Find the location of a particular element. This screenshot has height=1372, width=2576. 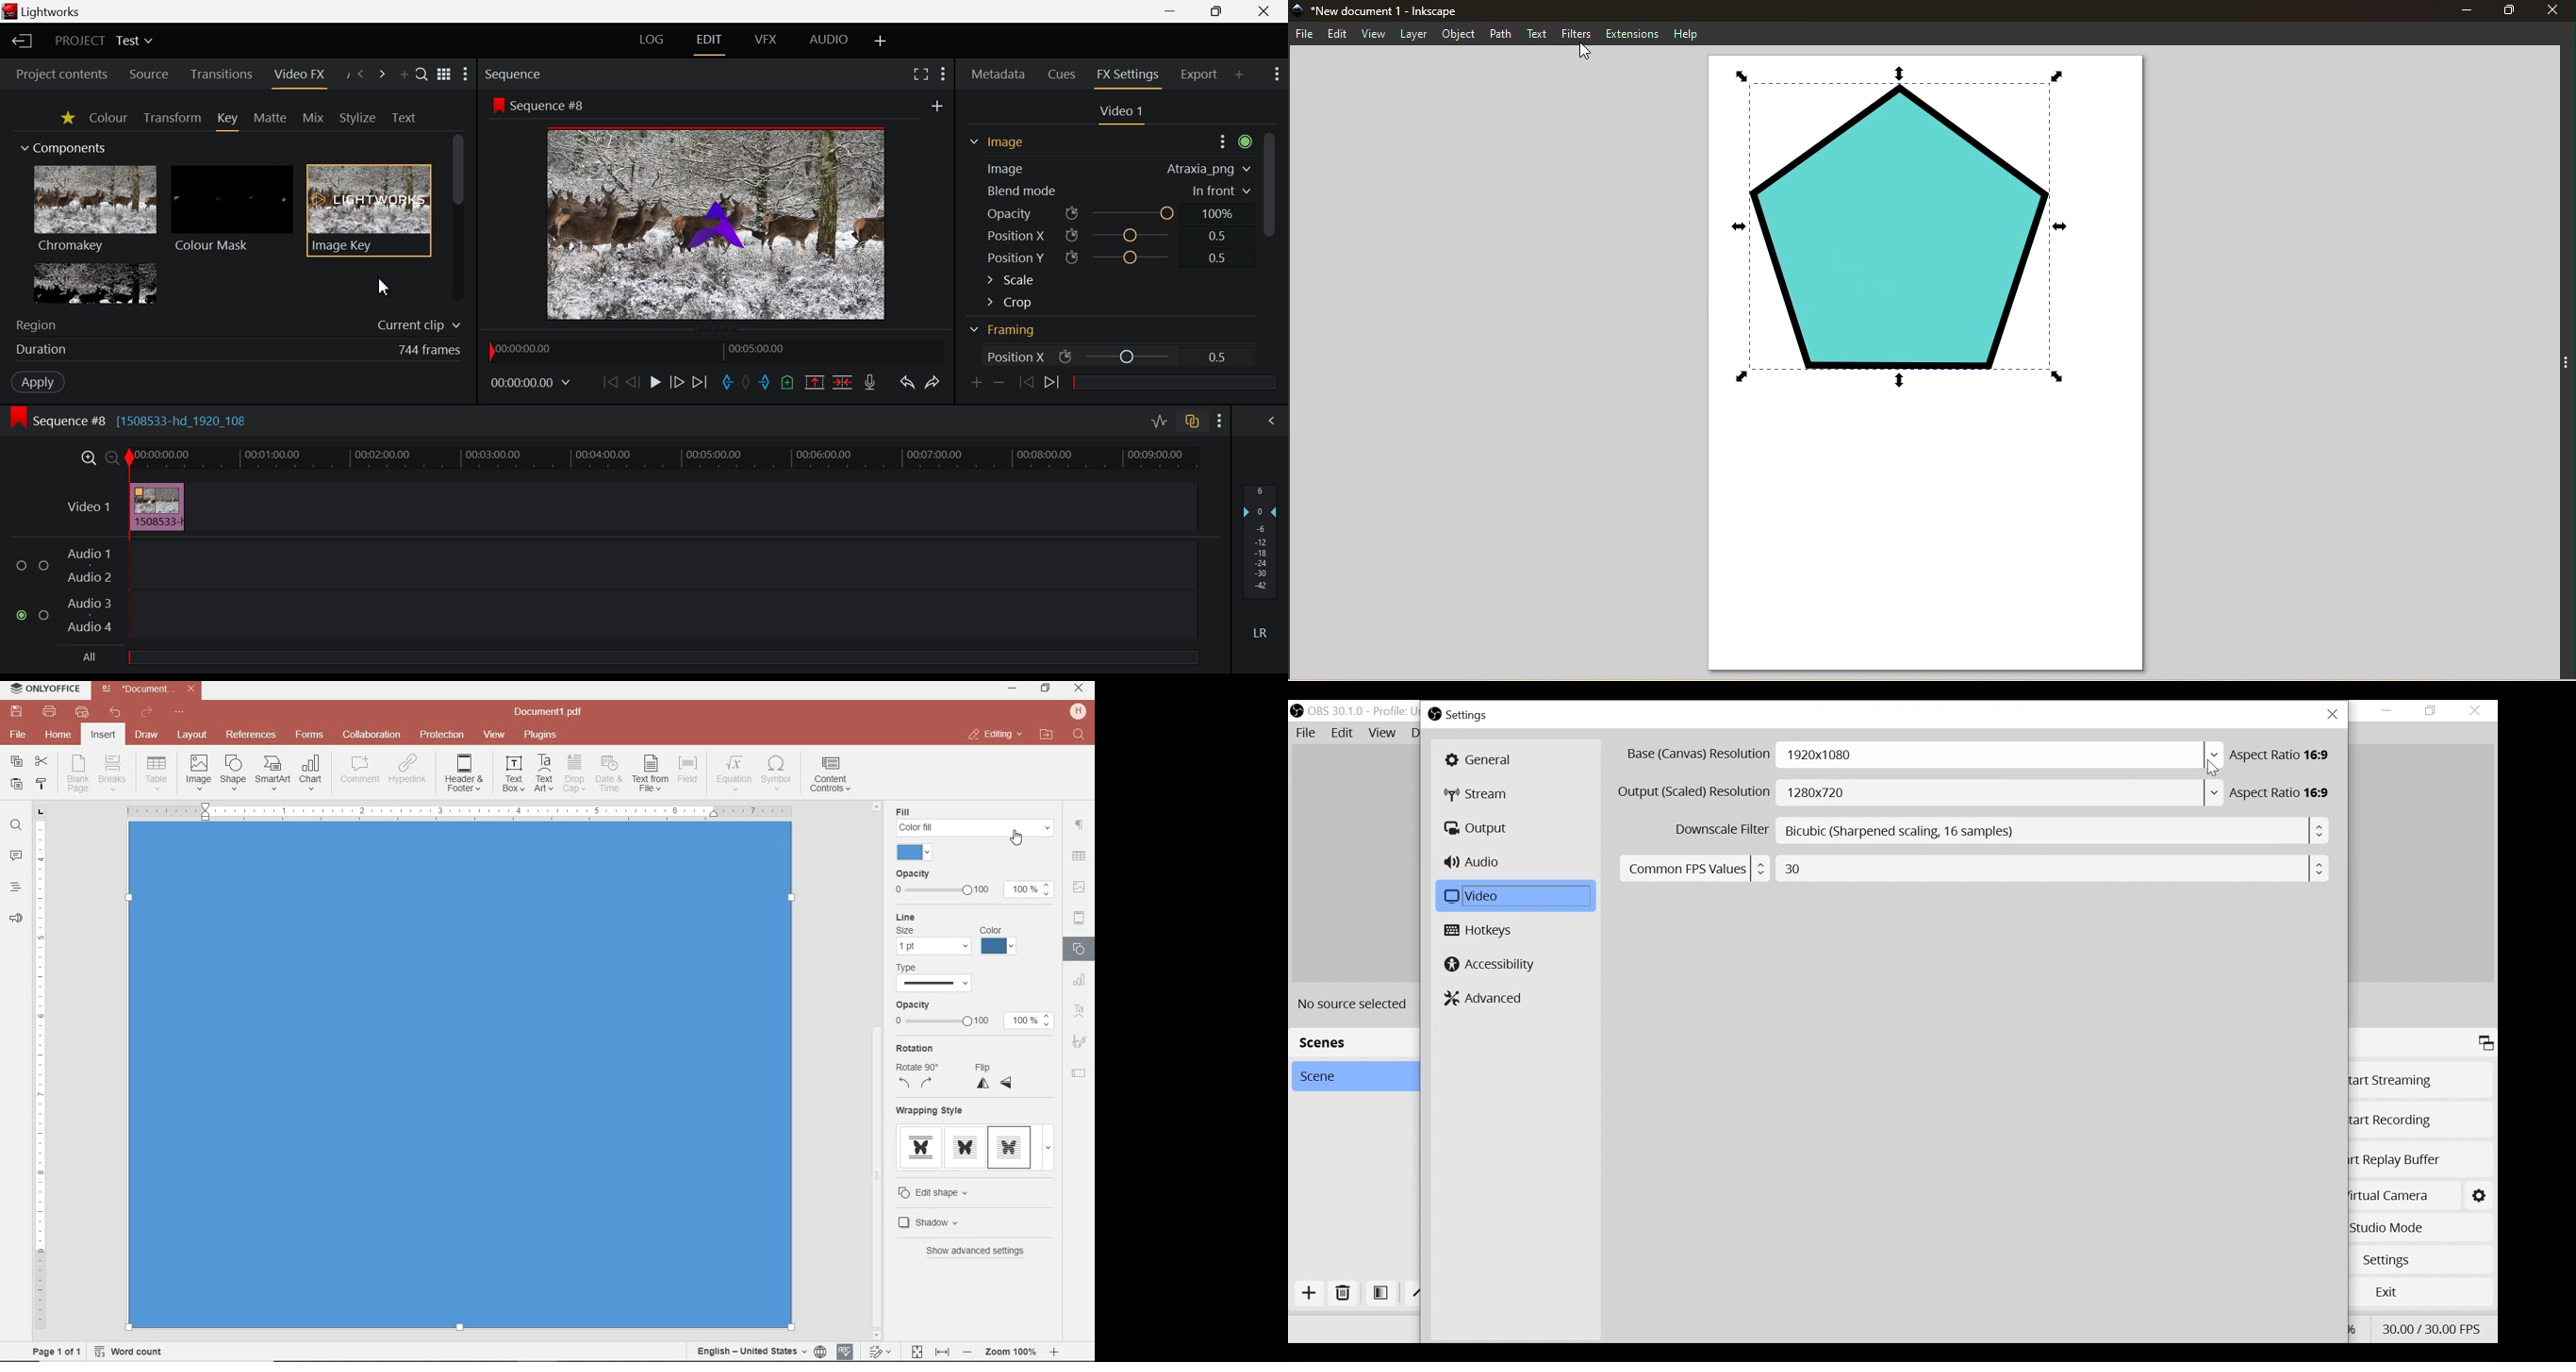

Opacity  is located at coordinates (1134, 214).